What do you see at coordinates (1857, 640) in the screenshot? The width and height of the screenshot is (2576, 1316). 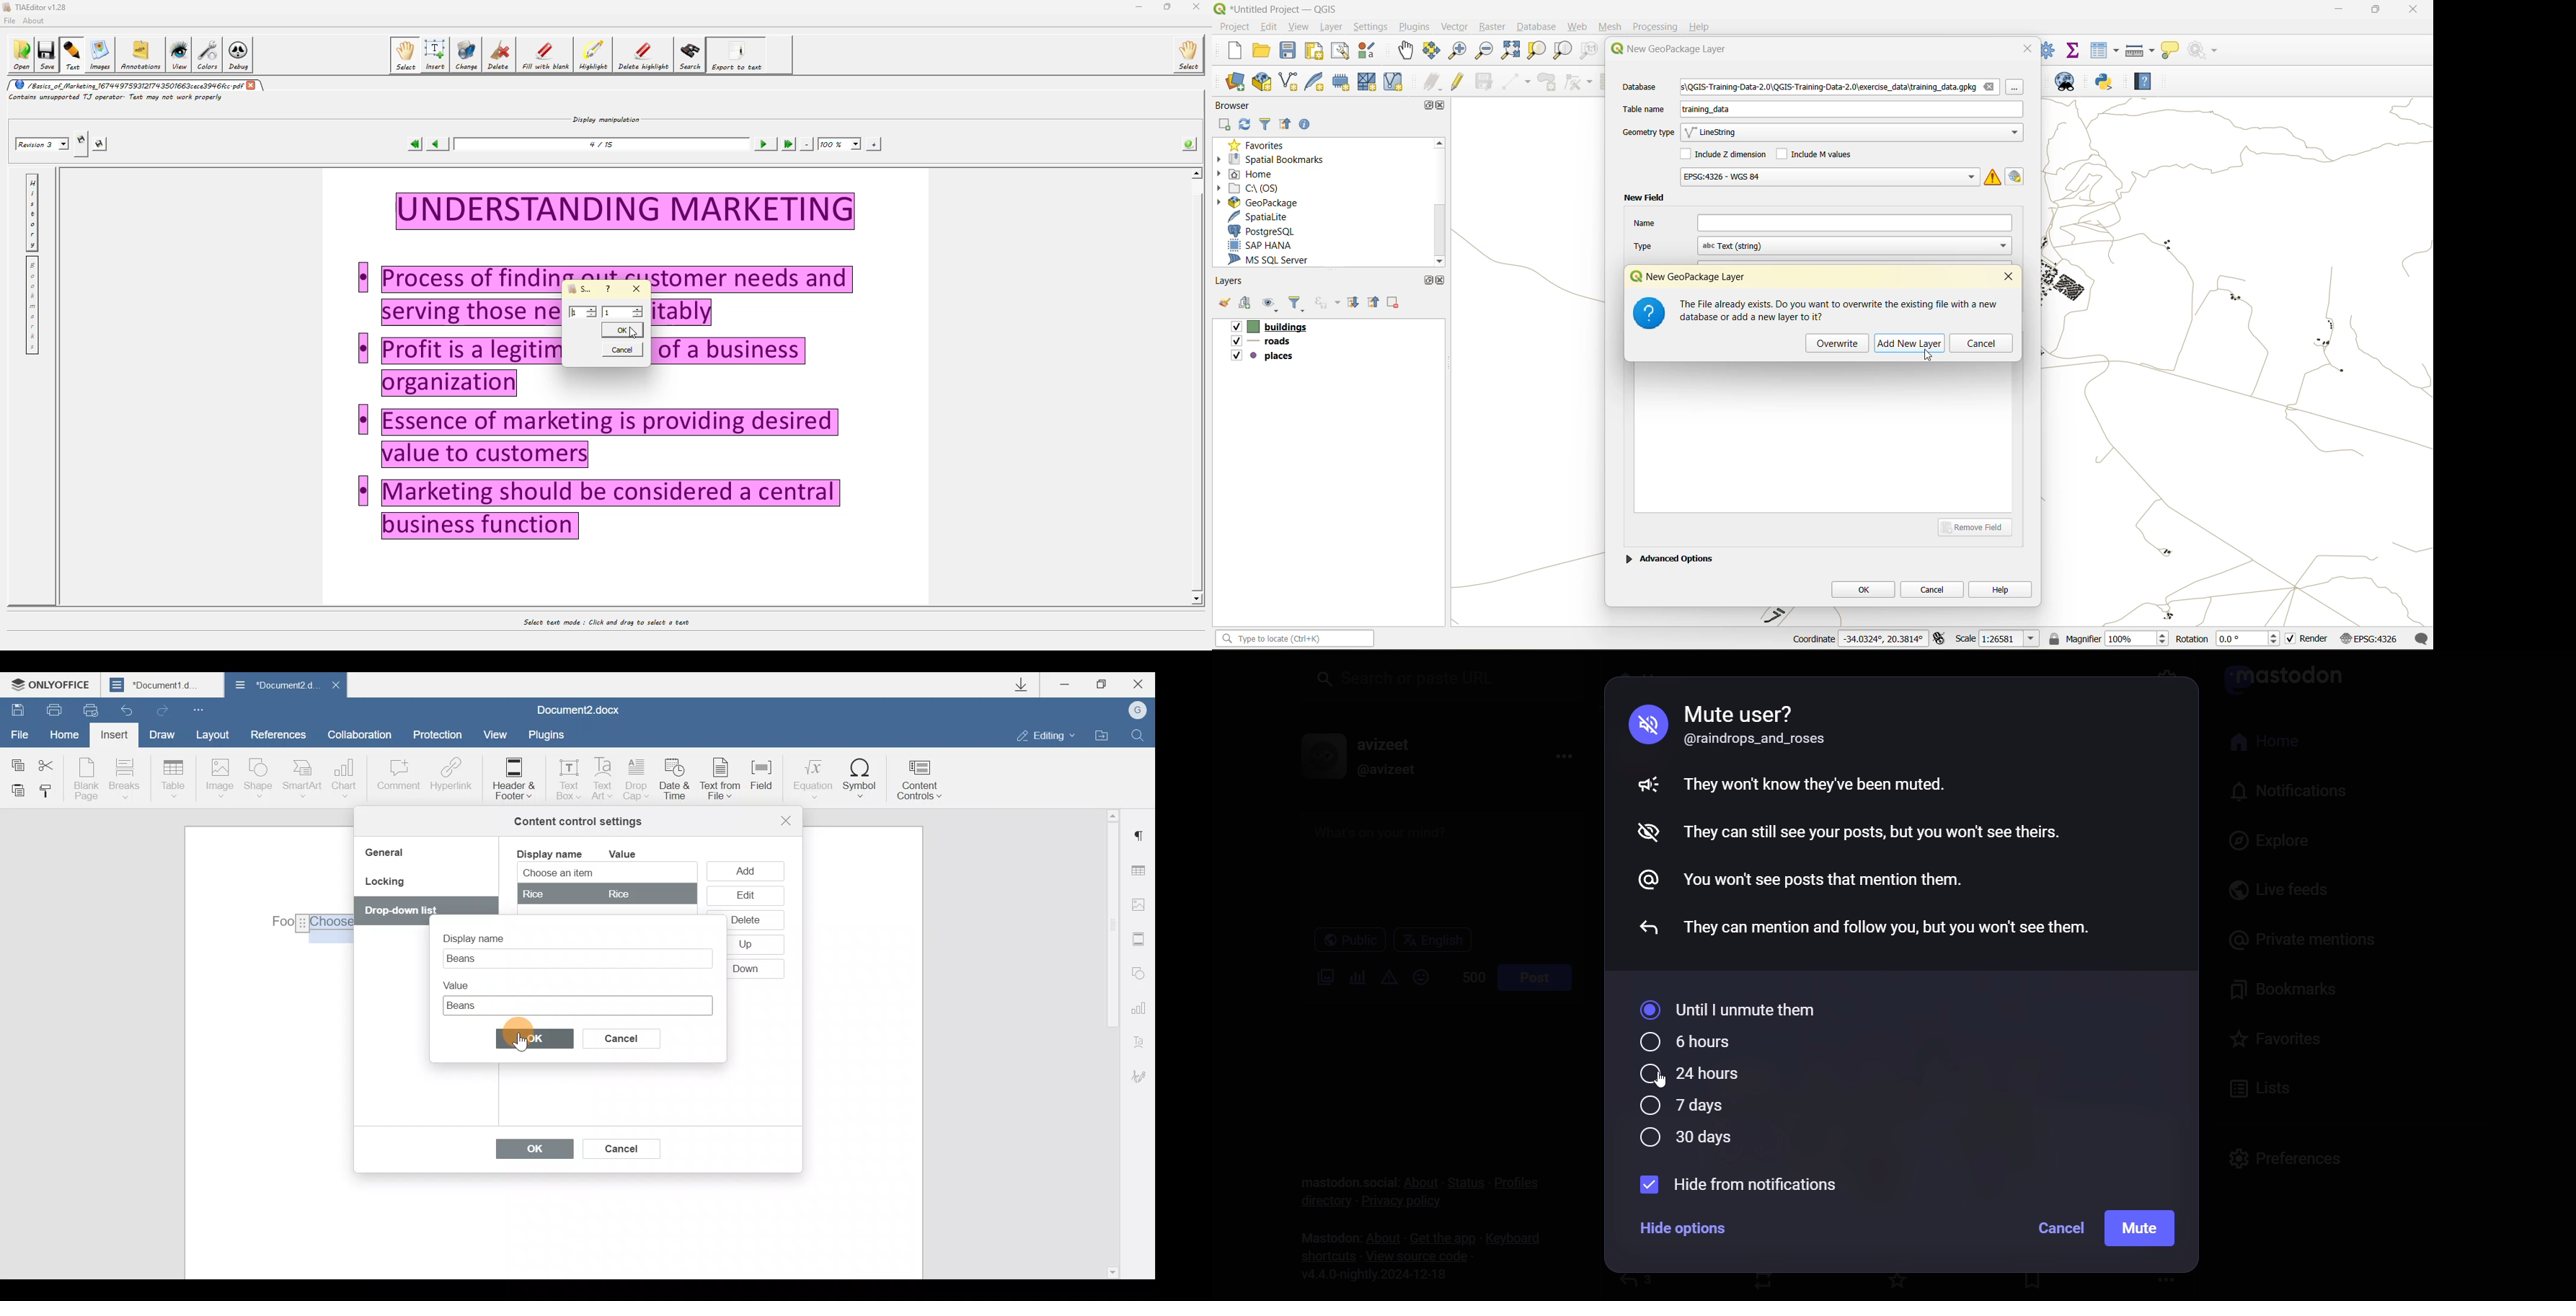 I see `coordinates` at bounding box center [1857, 640].